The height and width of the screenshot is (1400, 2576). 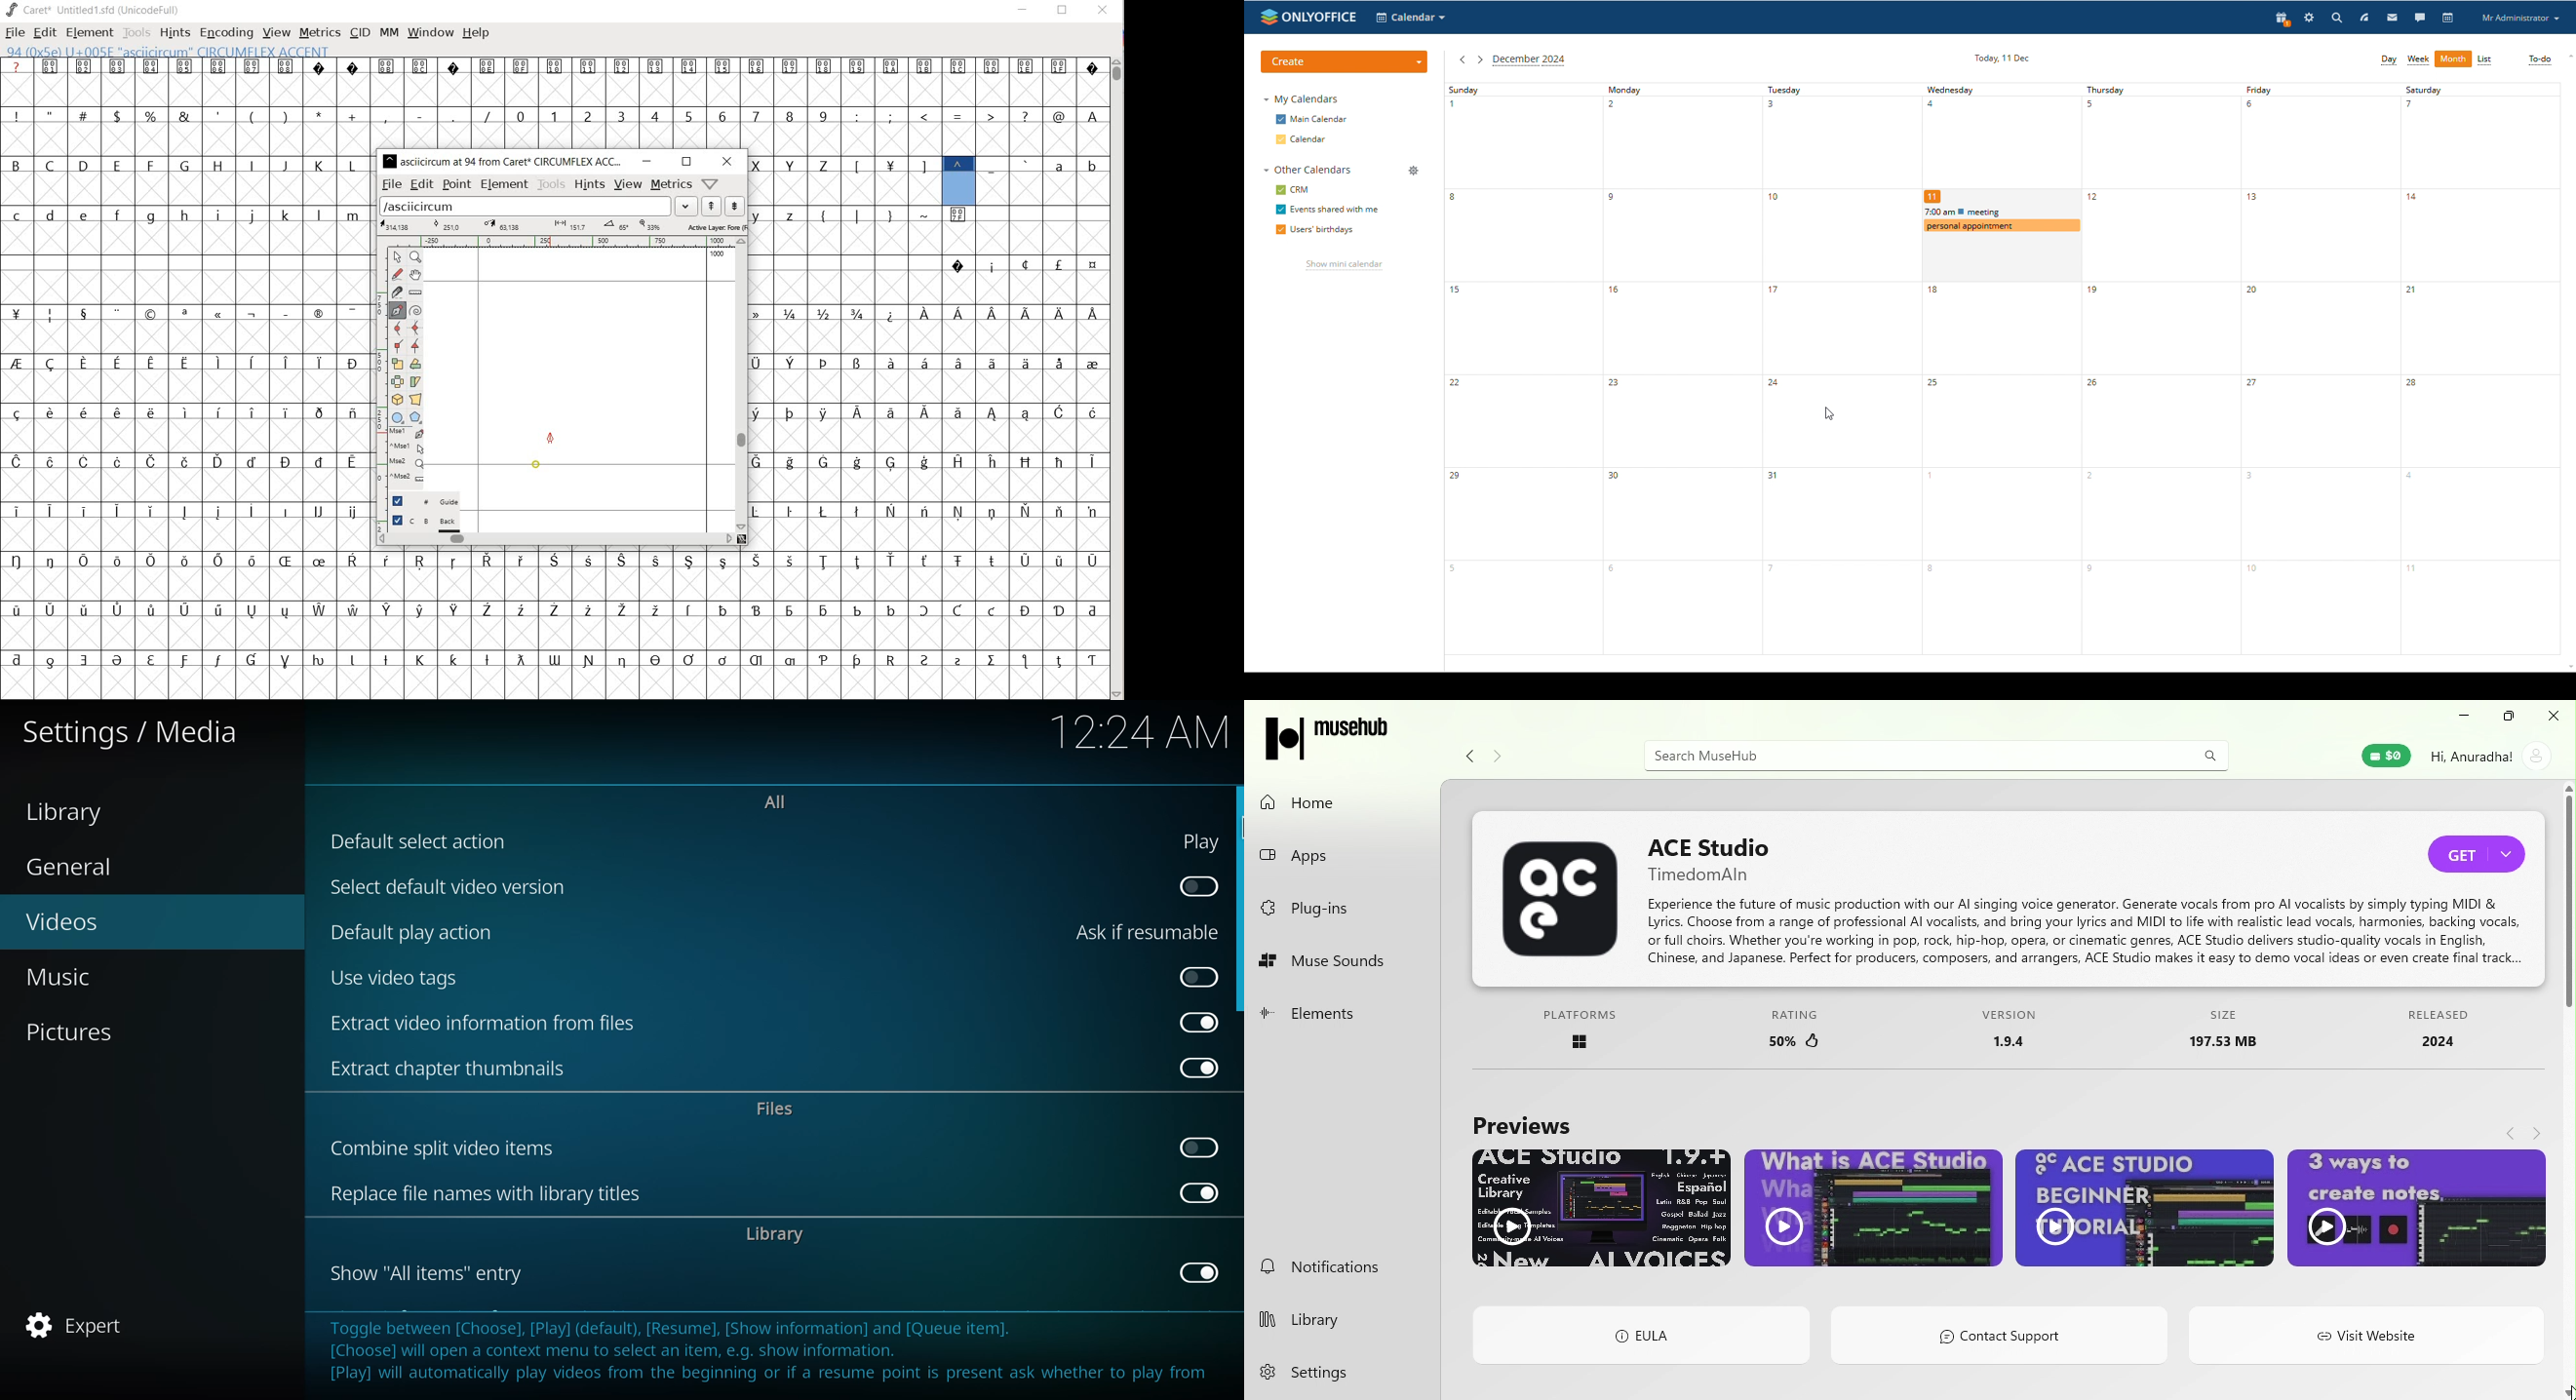 I want to click on draw a freehand curve, so click(x=397, y=274).